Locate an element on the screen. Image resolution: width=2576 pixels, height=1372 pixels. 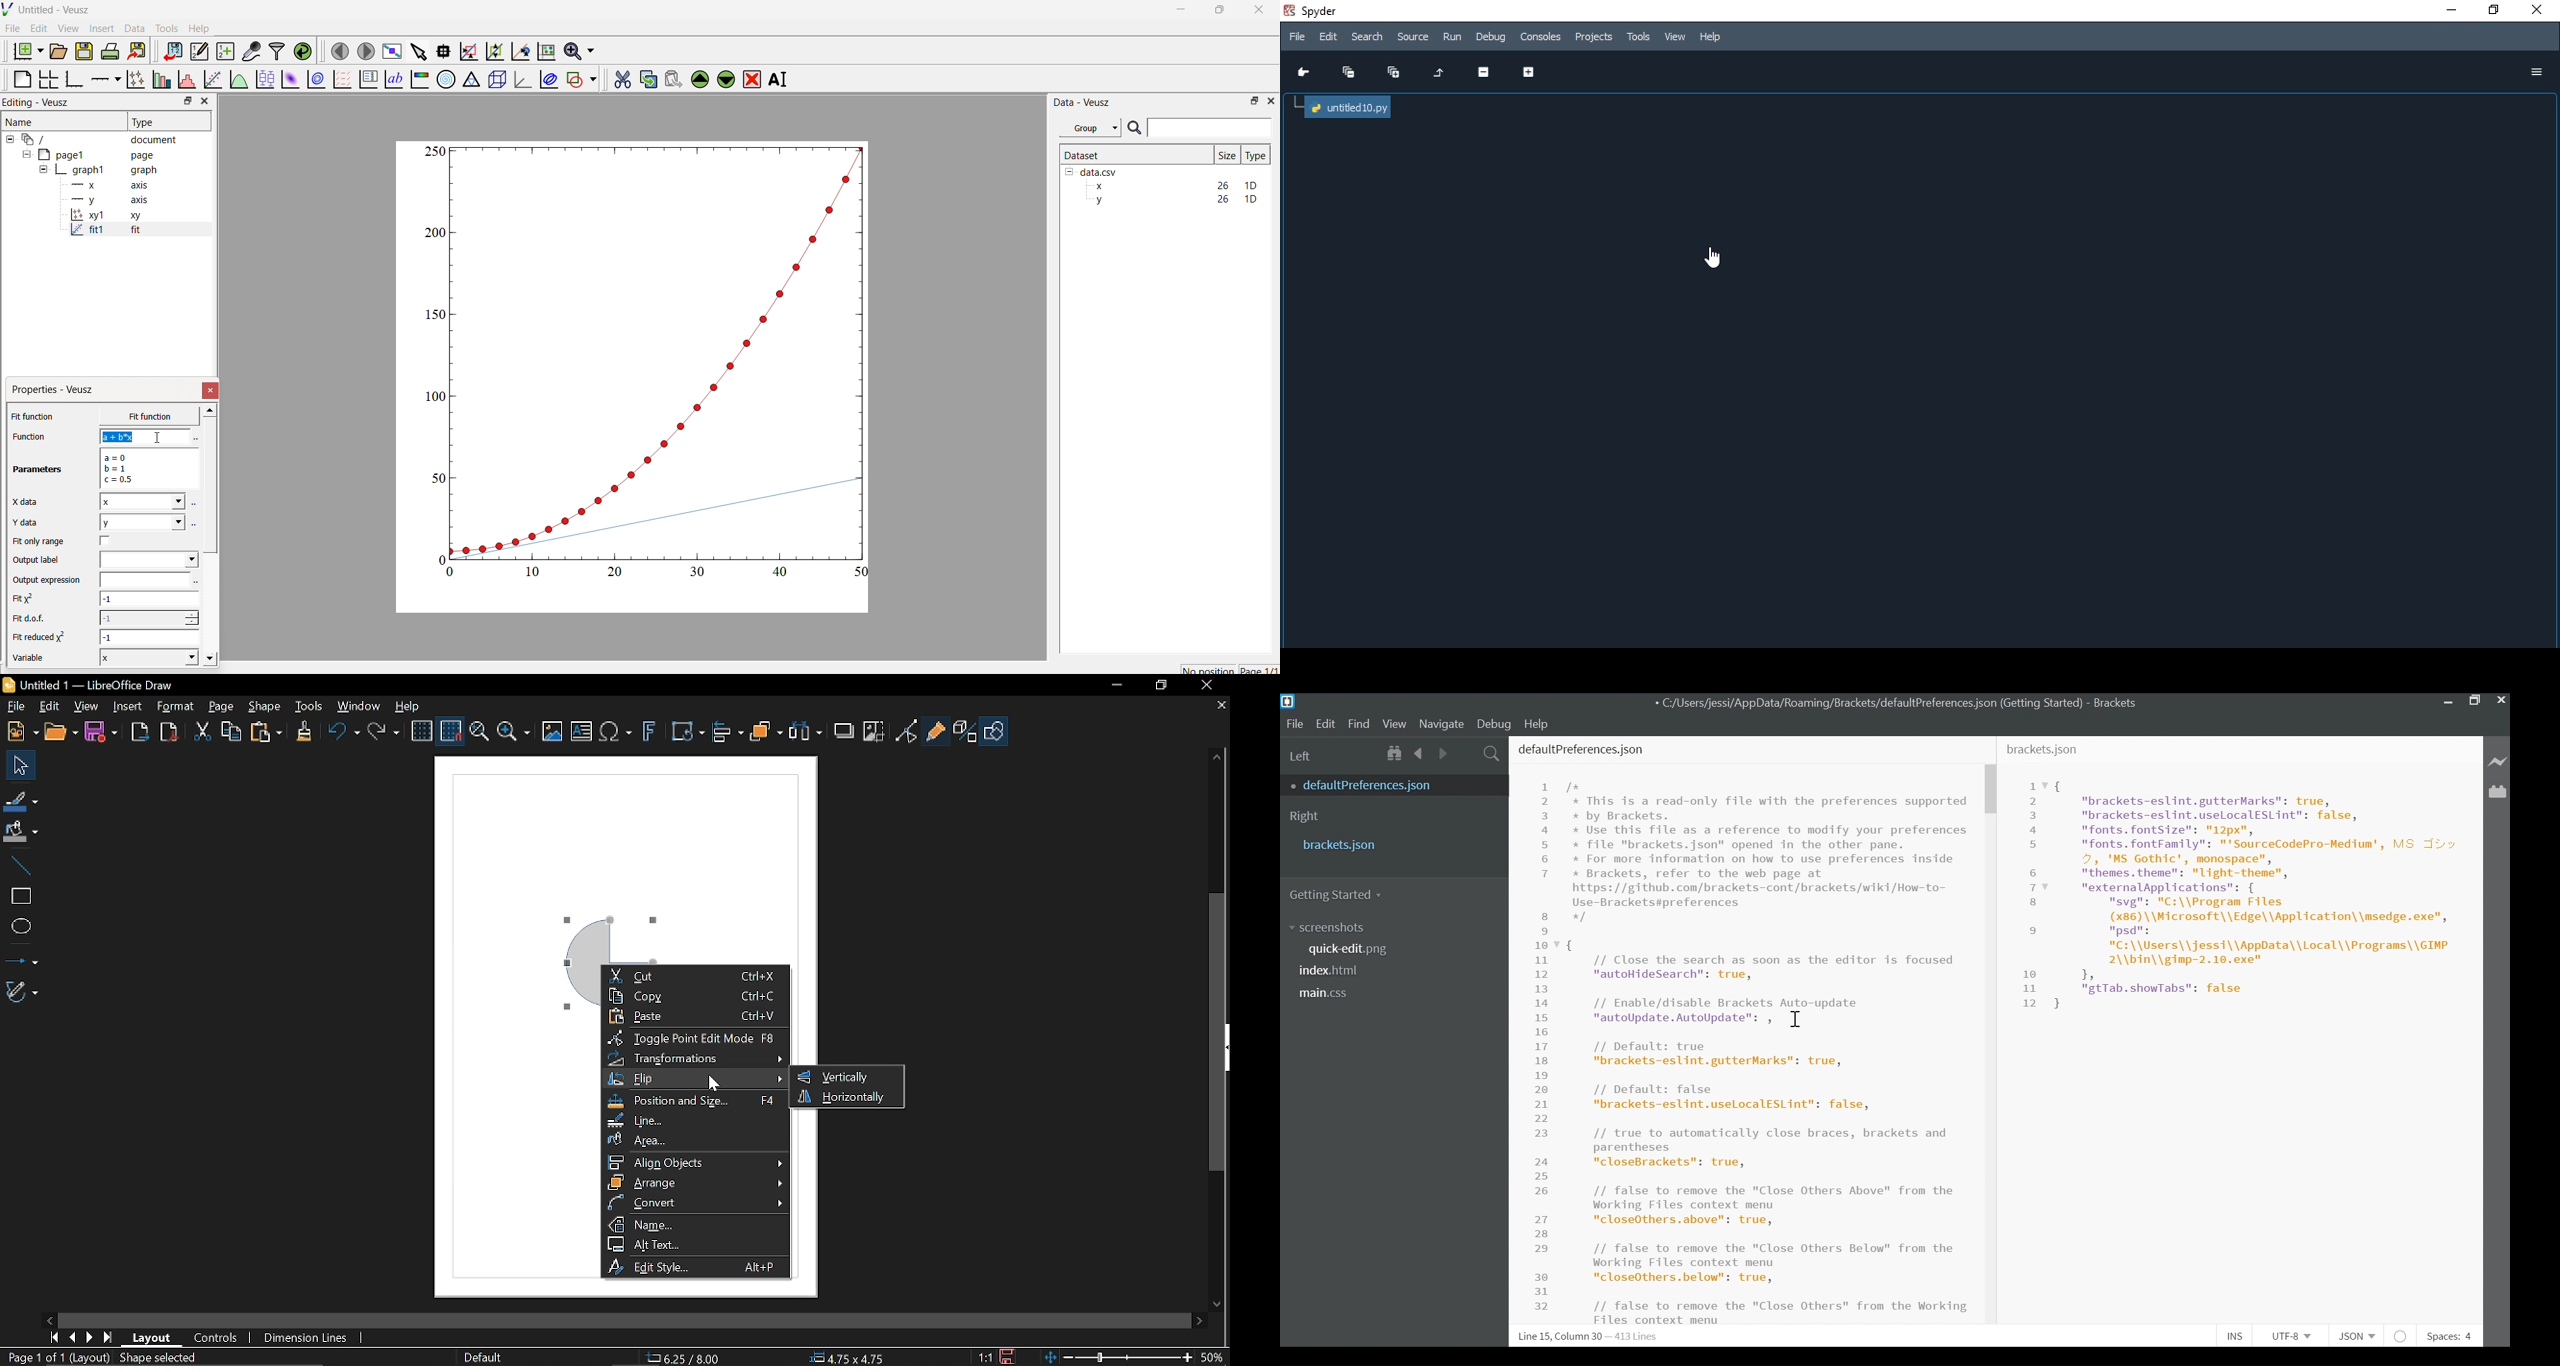
File is located at coordinates (13, 708).